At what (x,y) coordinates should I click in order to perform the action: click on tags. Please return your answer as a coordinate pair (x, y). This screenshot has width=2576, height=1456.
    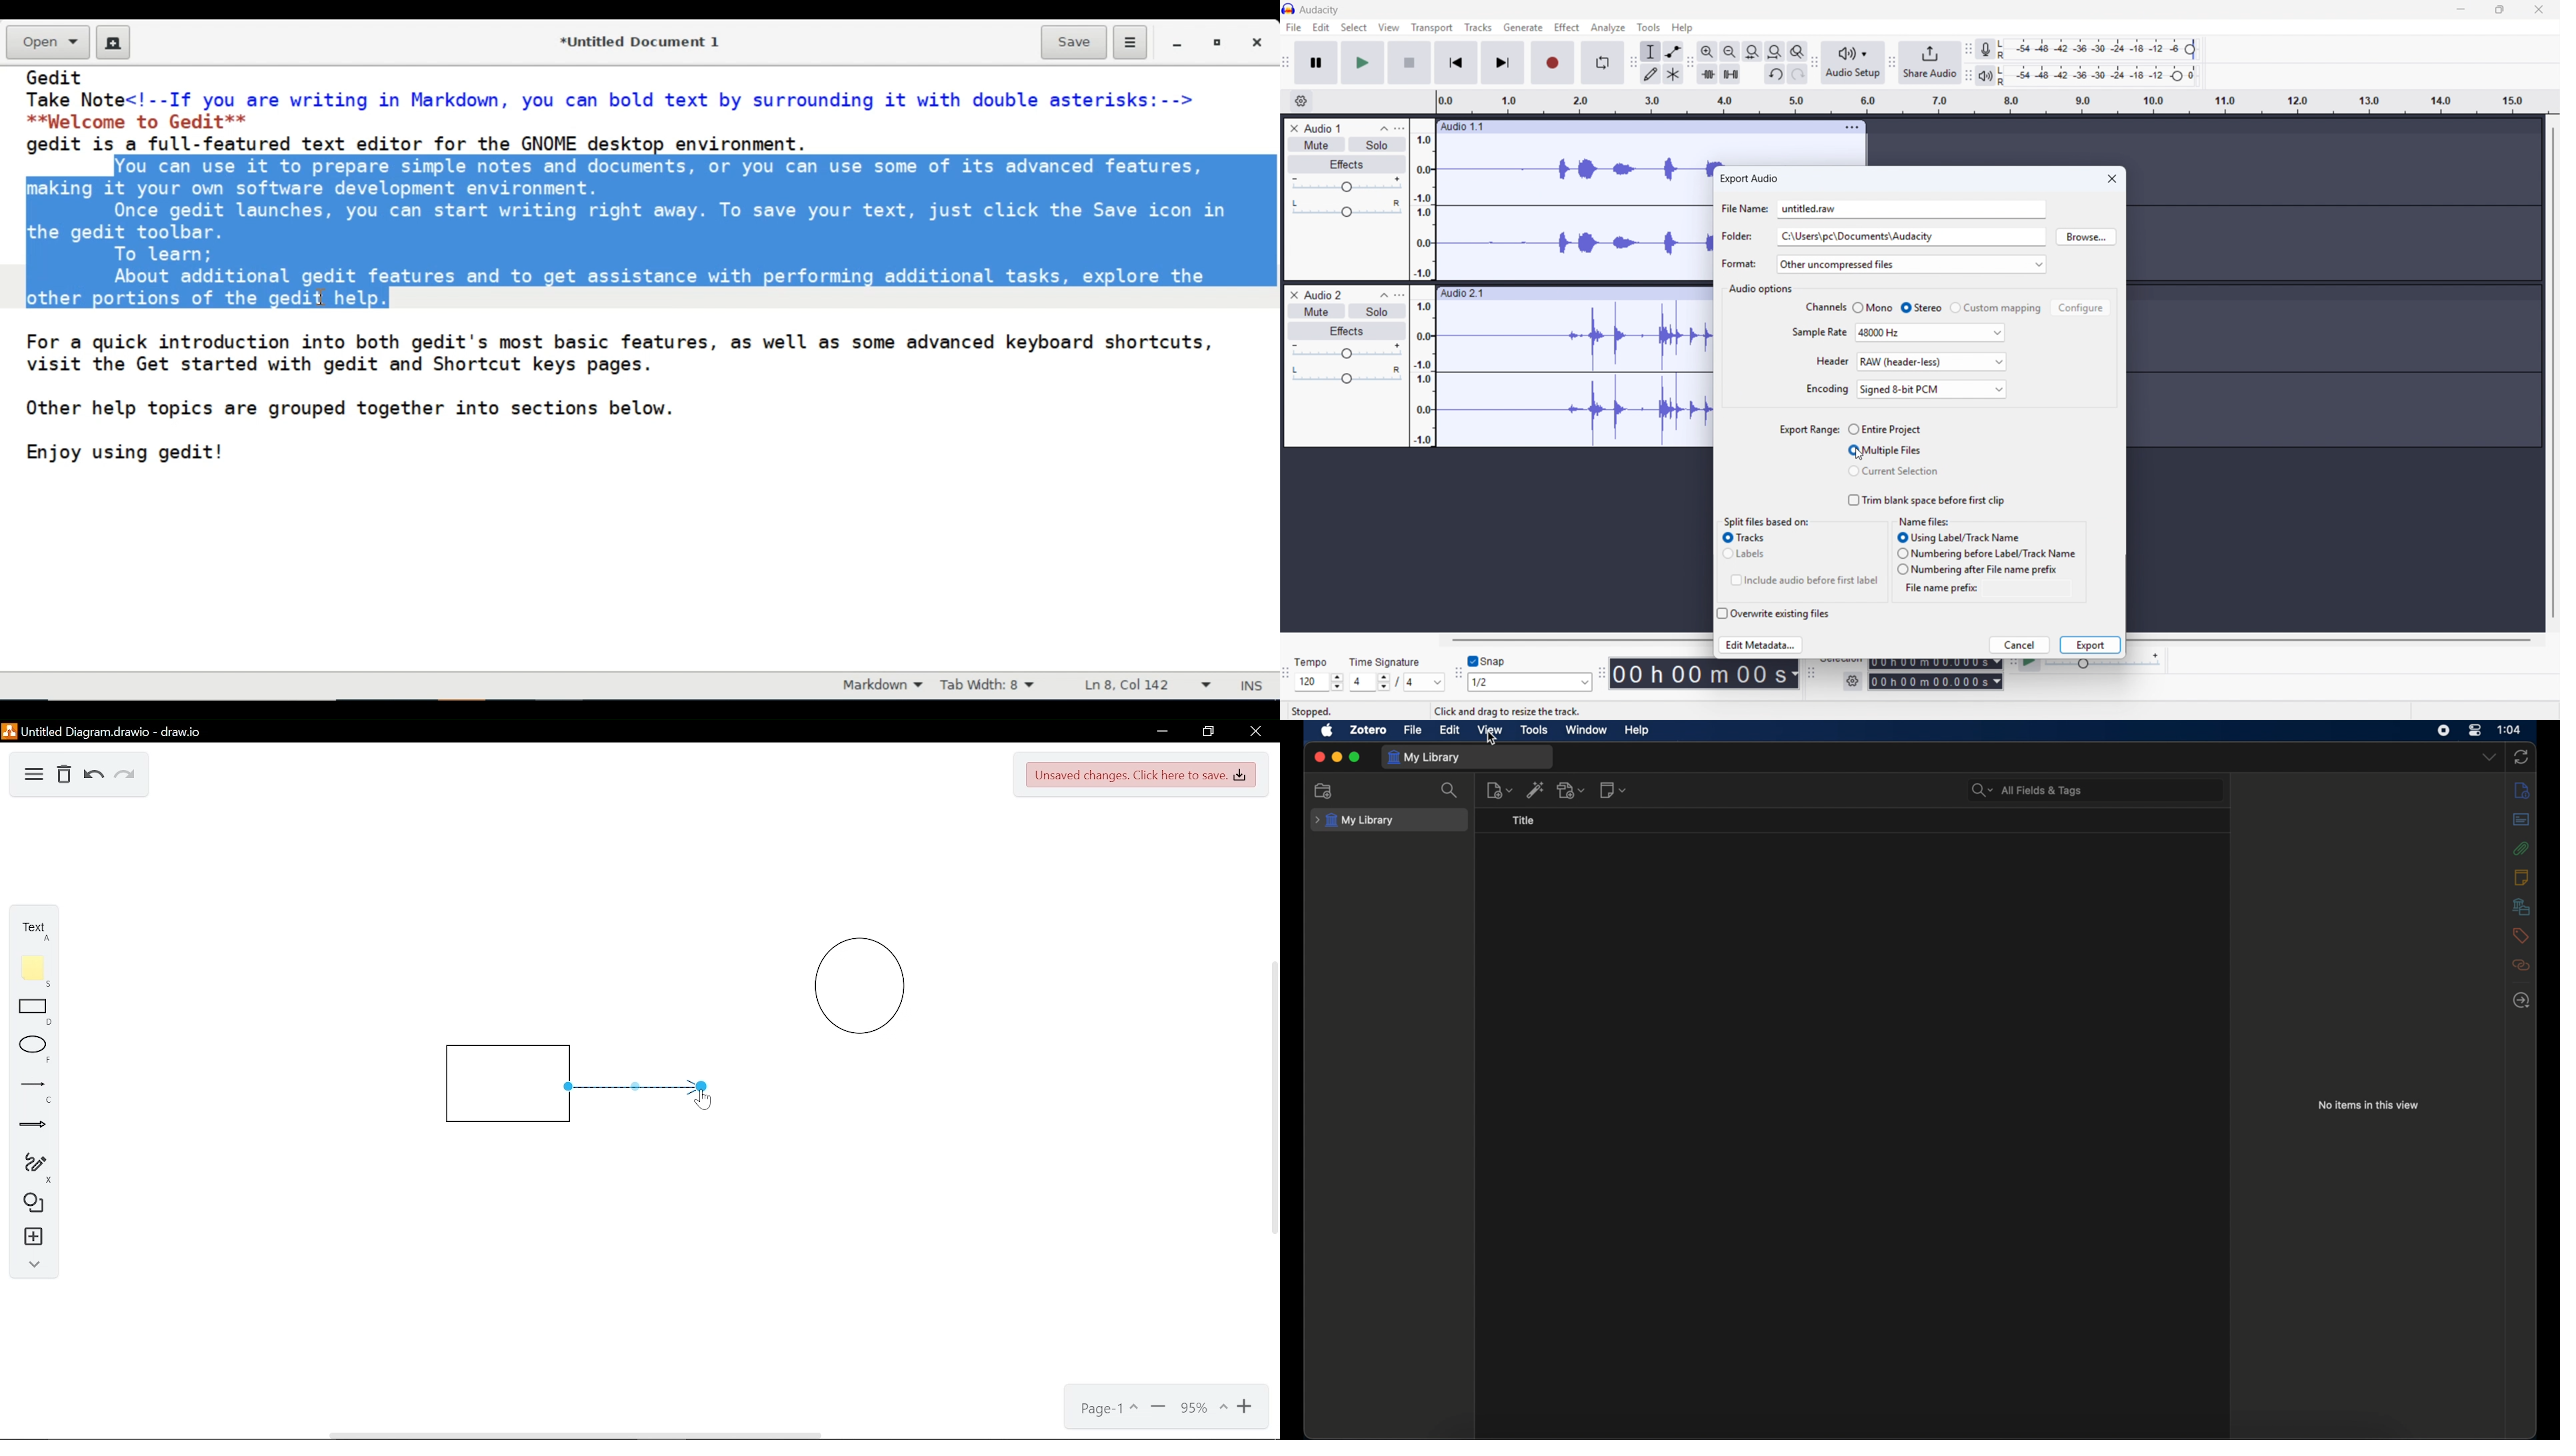
    Looking at the image, I should click on (2521, 936).